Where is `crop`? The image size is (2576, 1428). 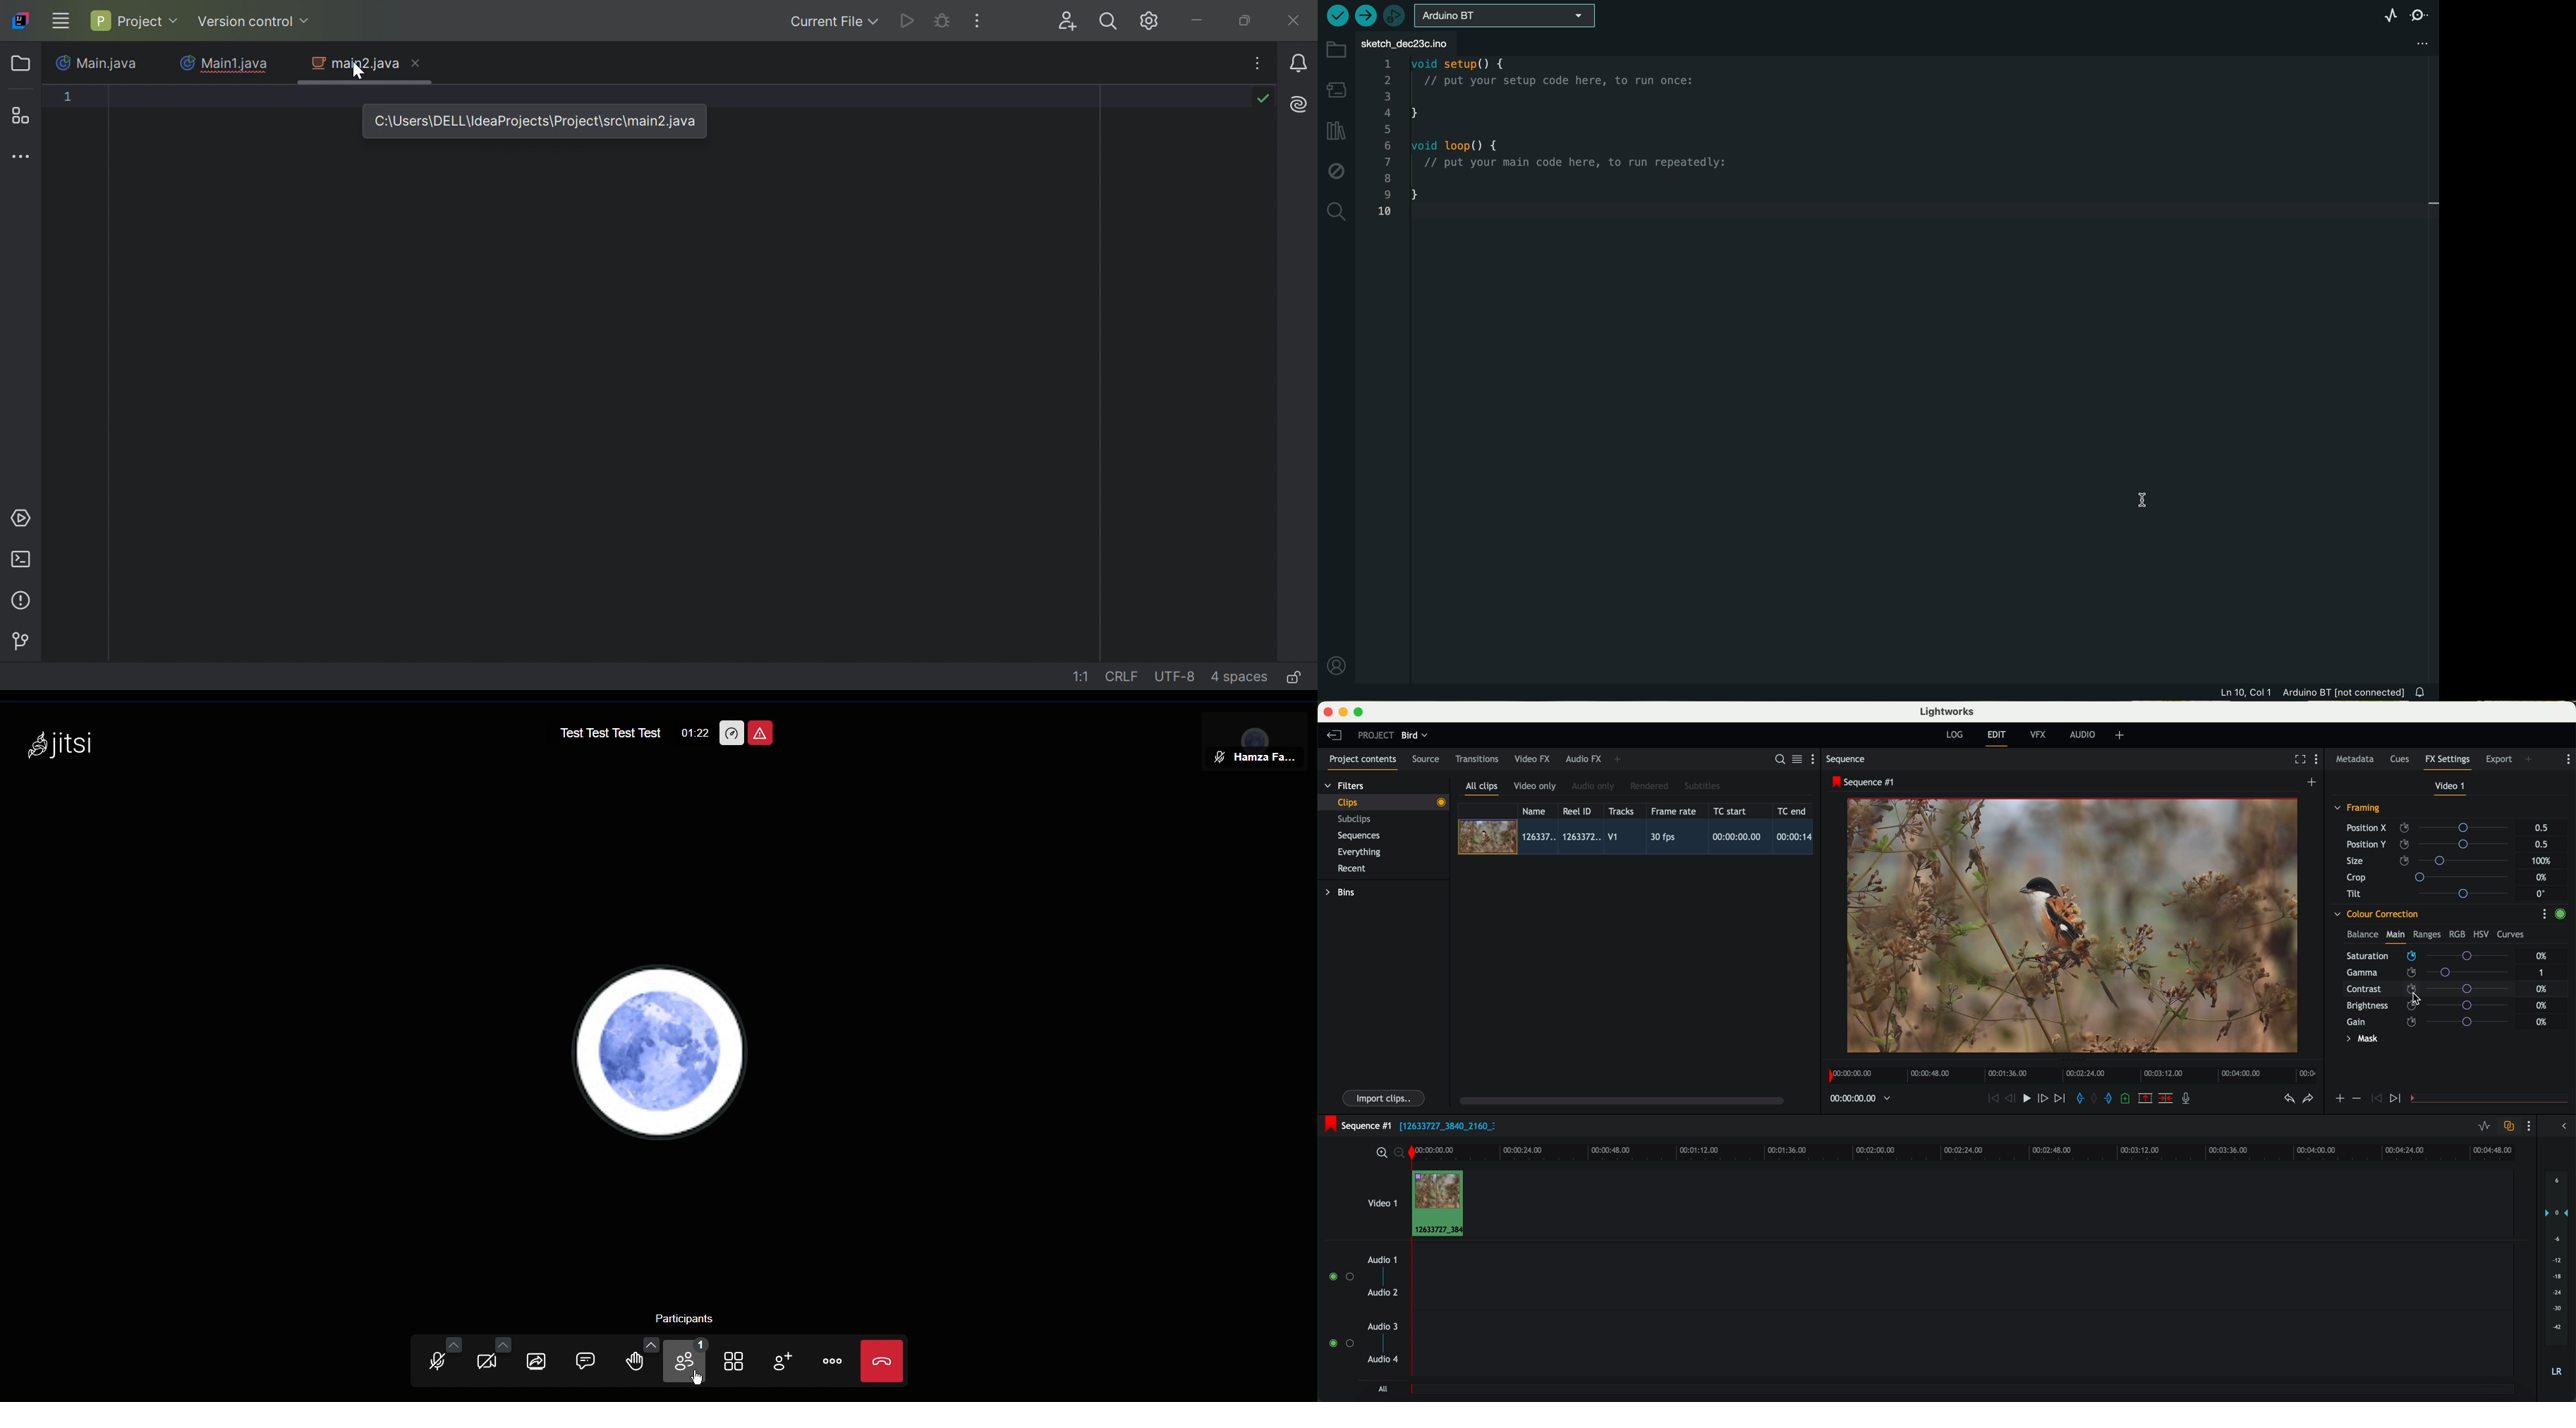
crop is located at coordinates (2432, 877).